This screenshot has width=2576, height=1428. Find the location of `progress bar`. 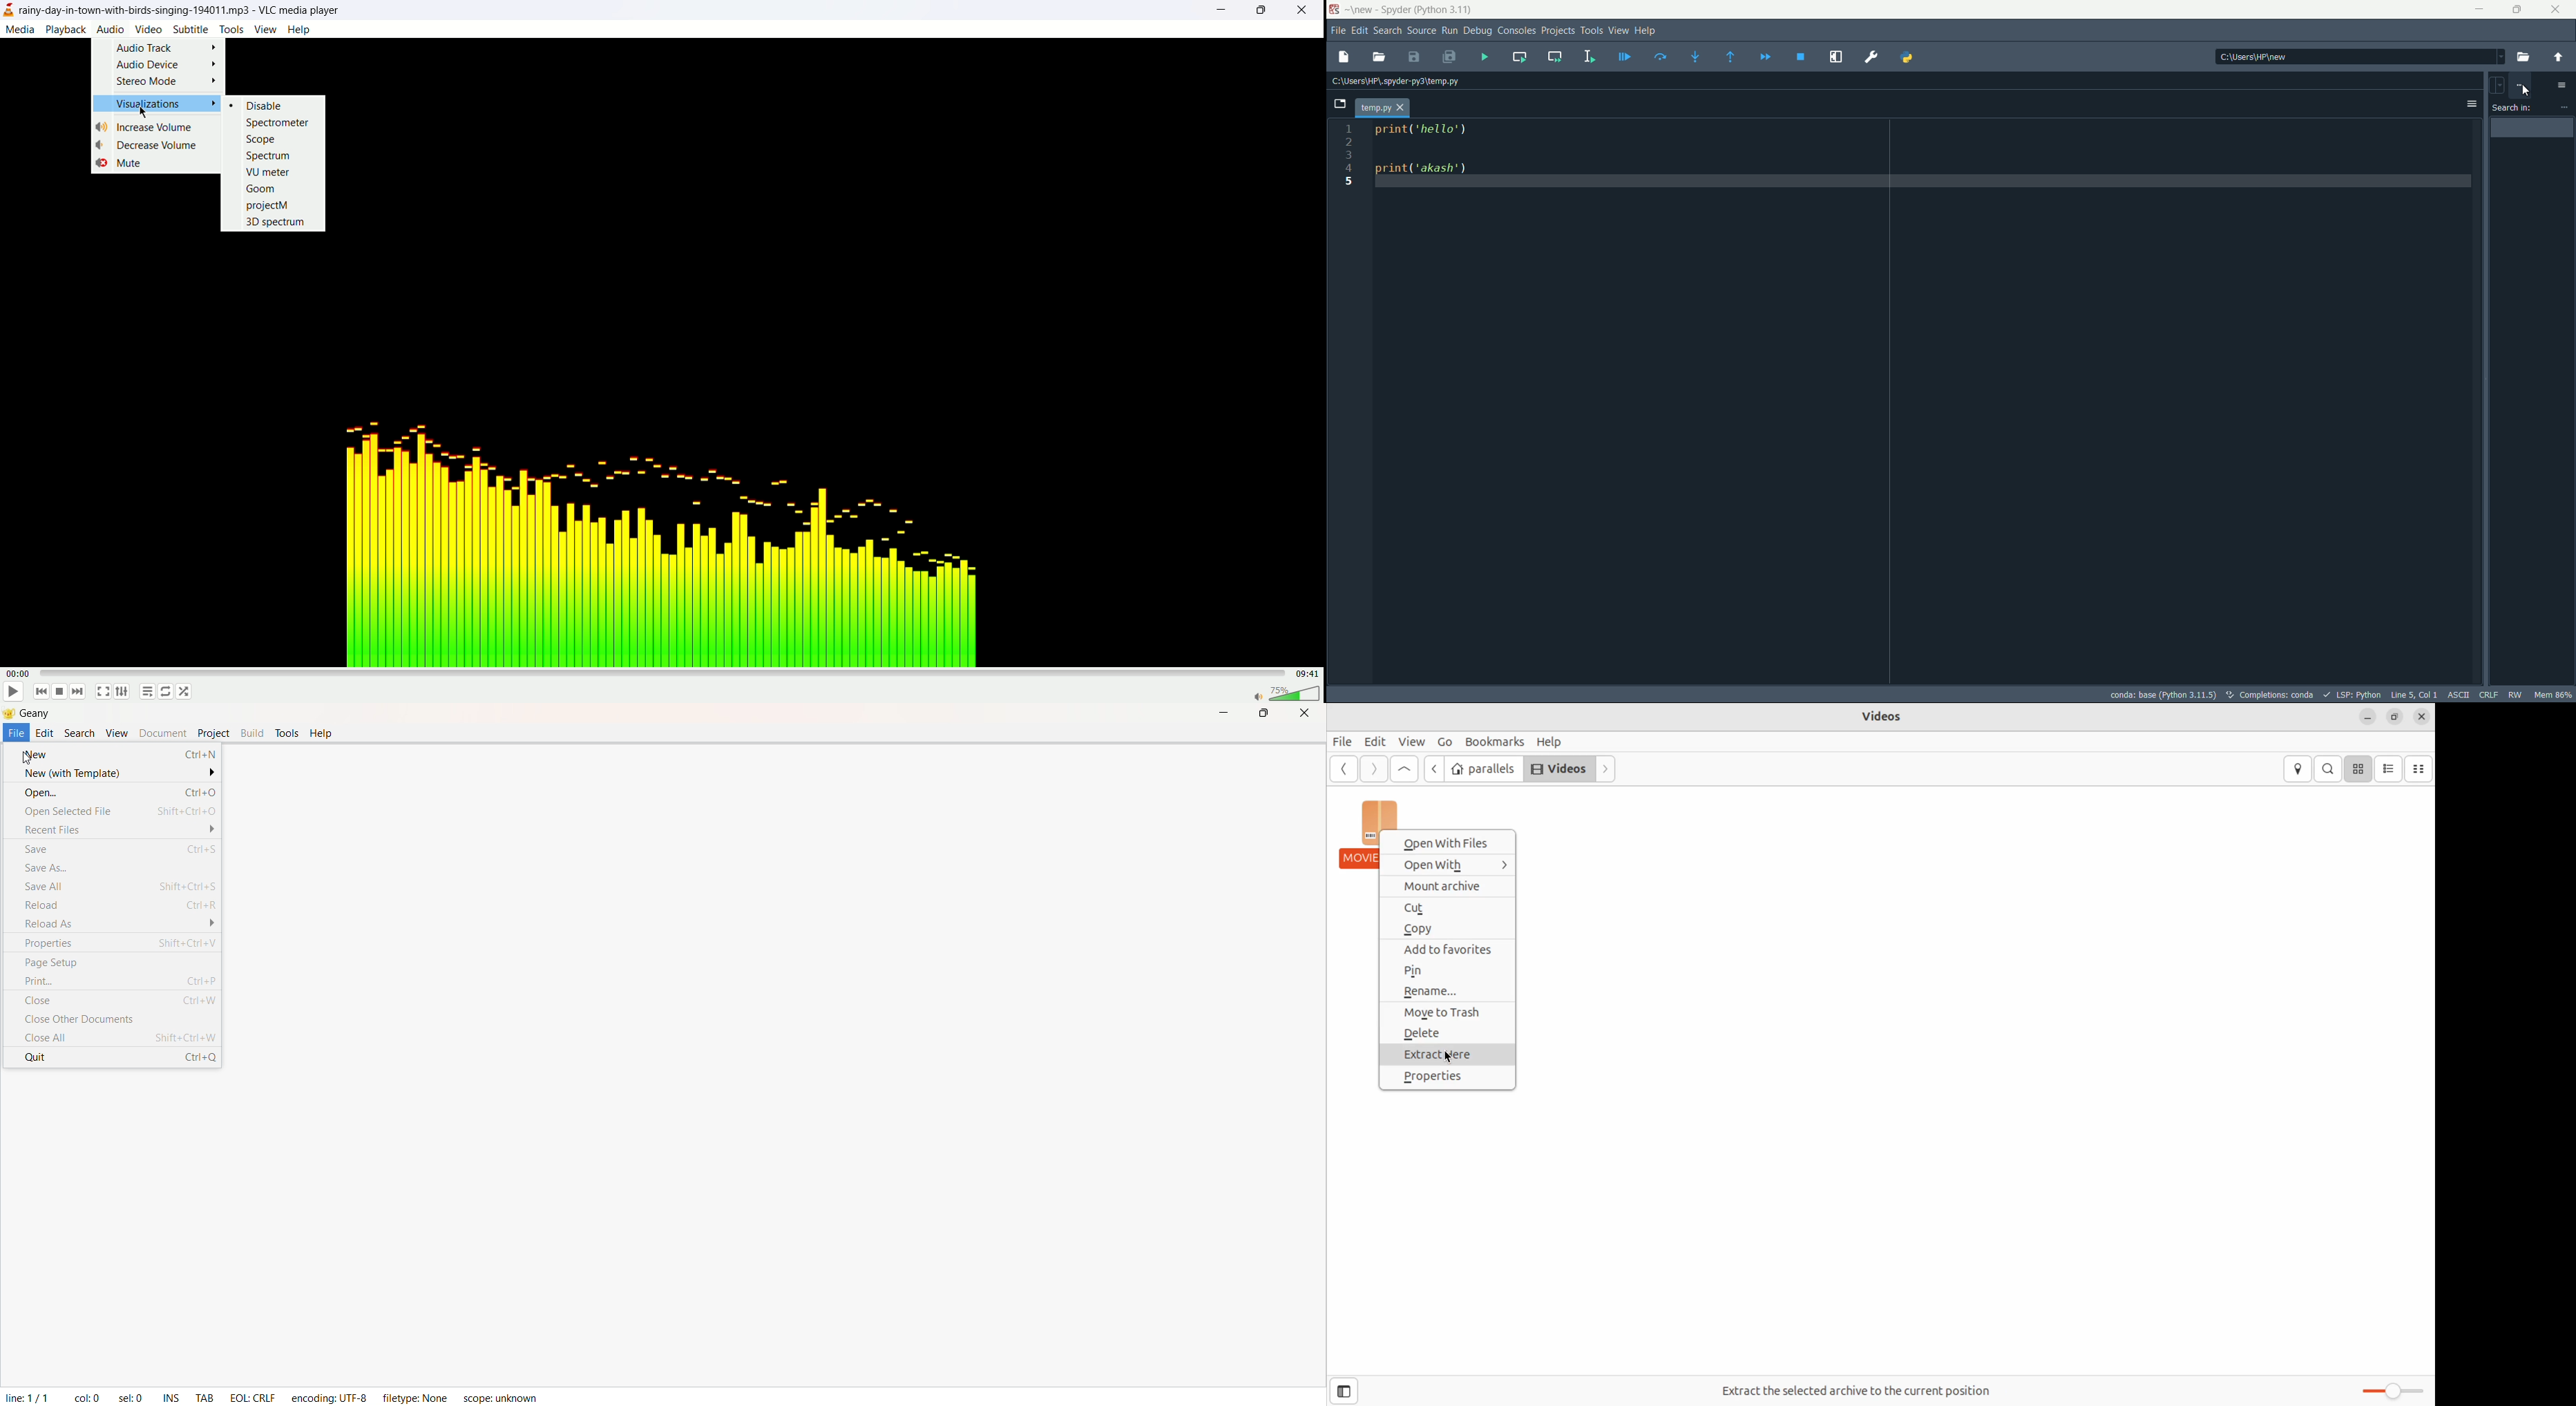

progress bar is located at coordinates (661, 672).